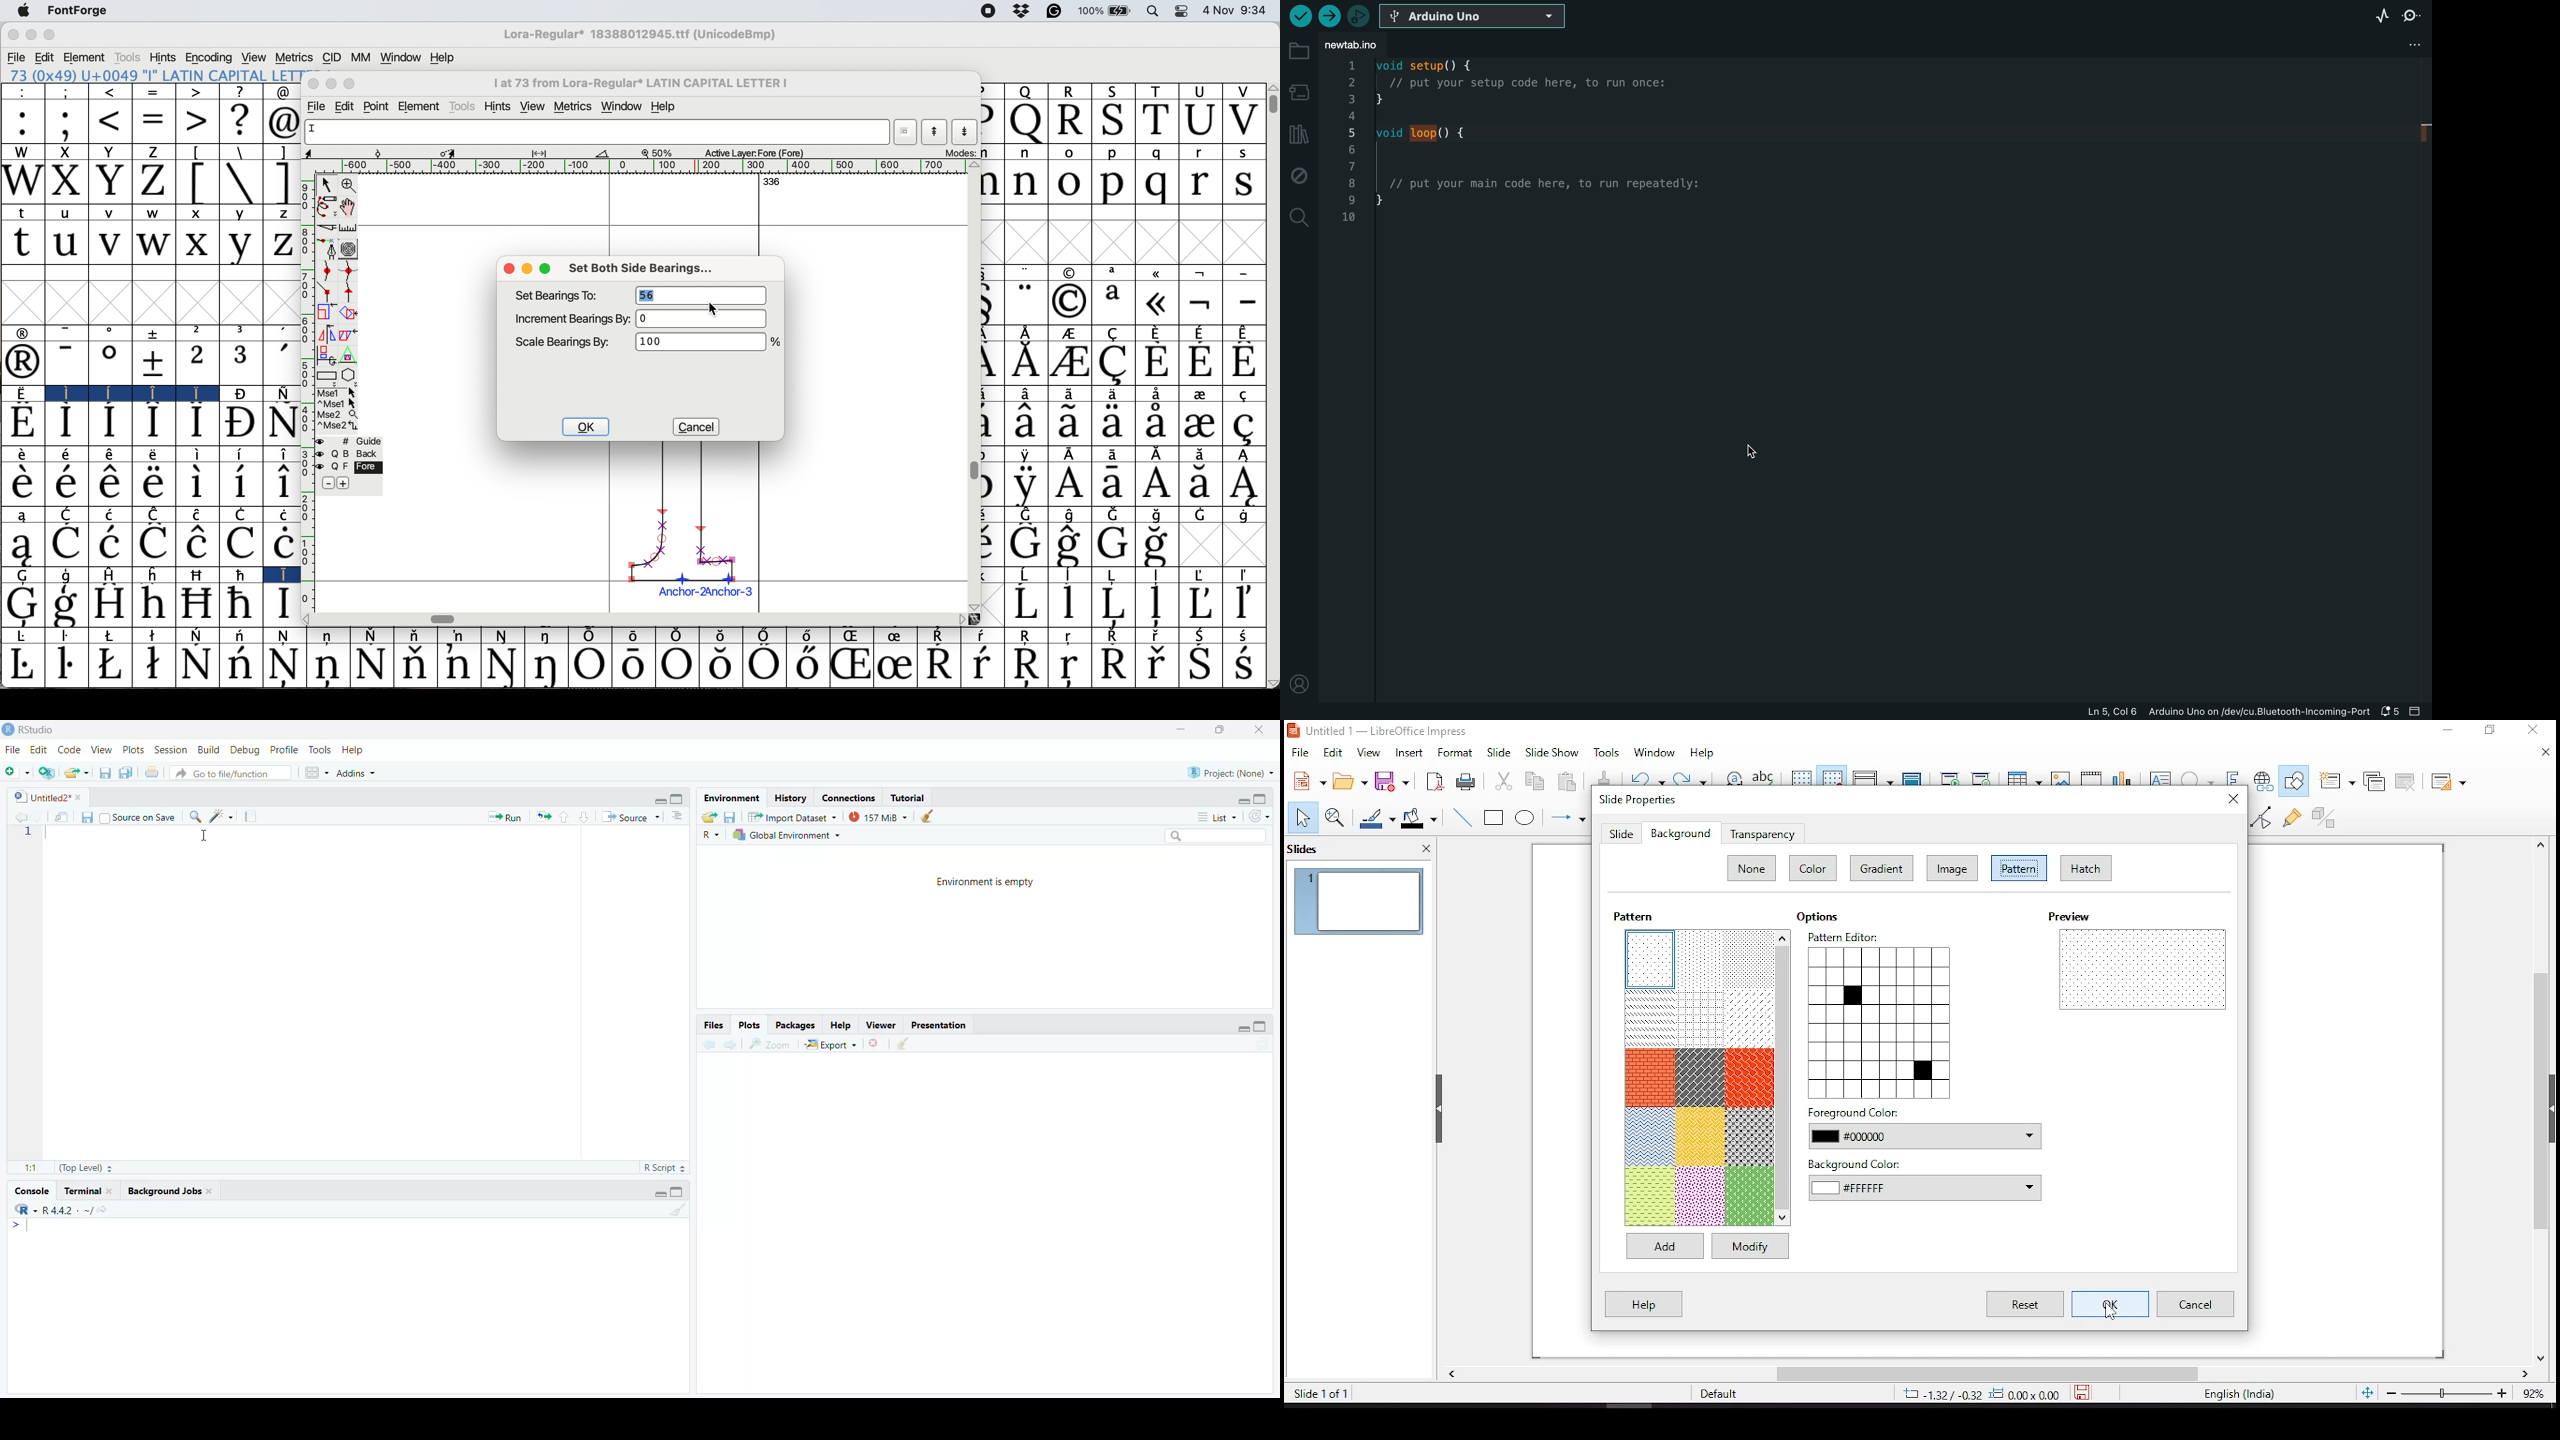 This screenshot has width=2576, height=1456. Describe the element at coordinates (172, 749) in the screenshot. I see `Session` at that location.